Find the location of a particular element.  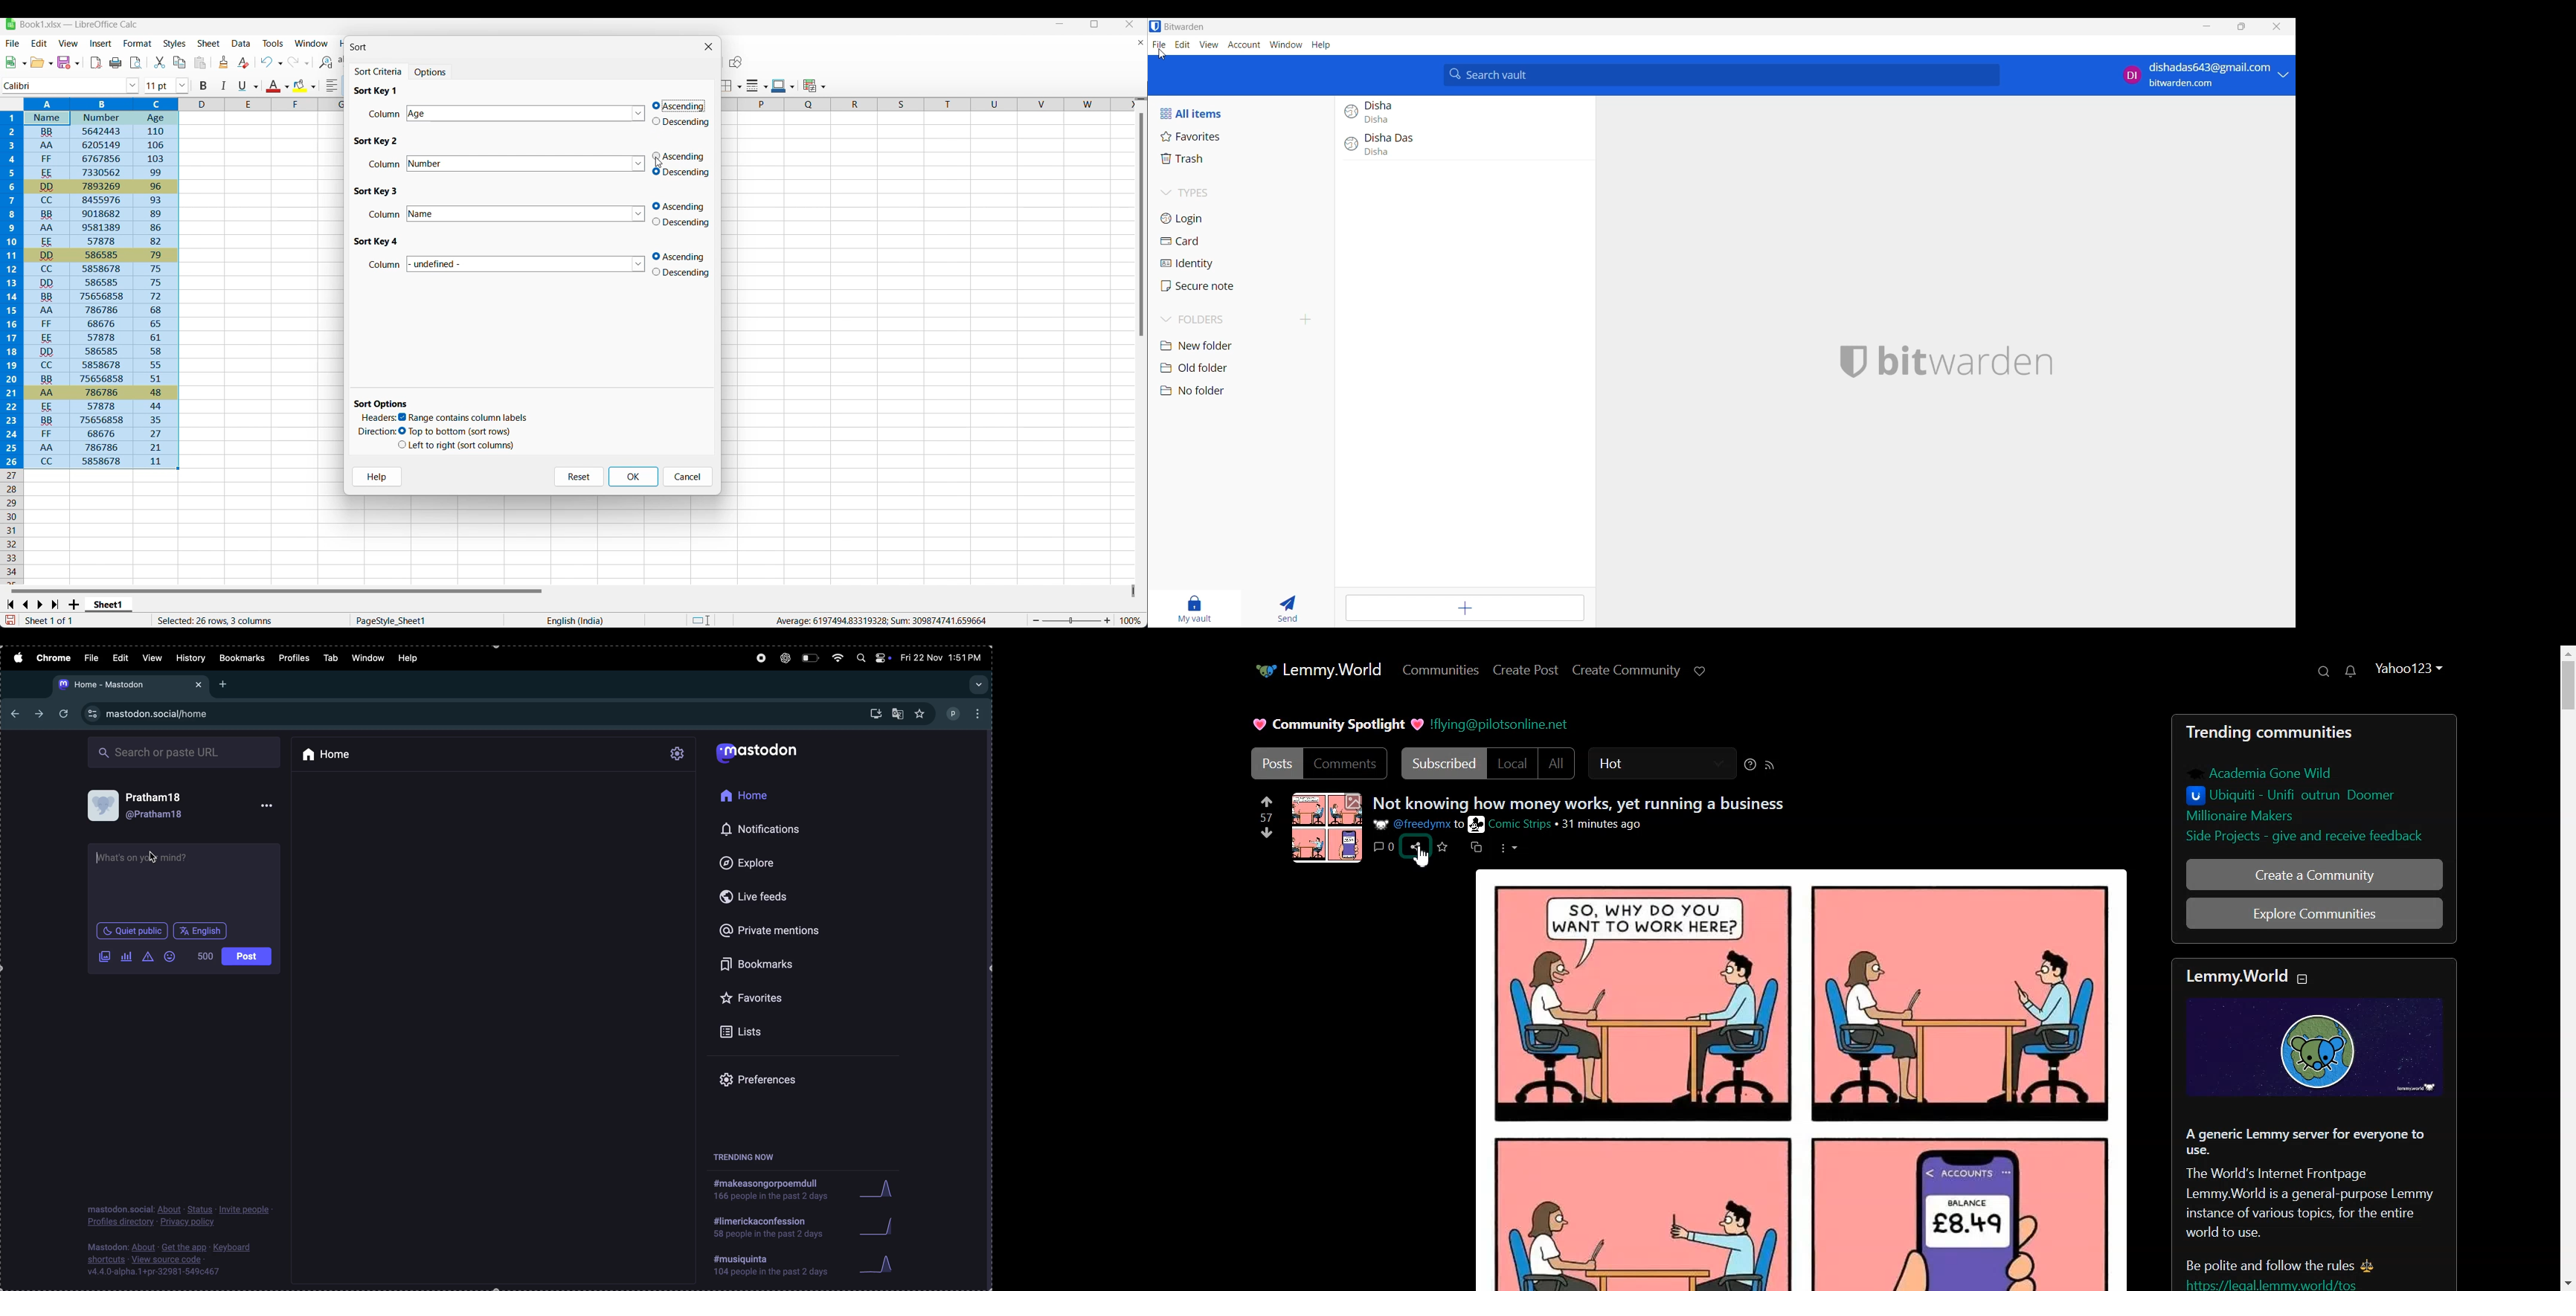

mastodon url is located at coordinates (133, 684).